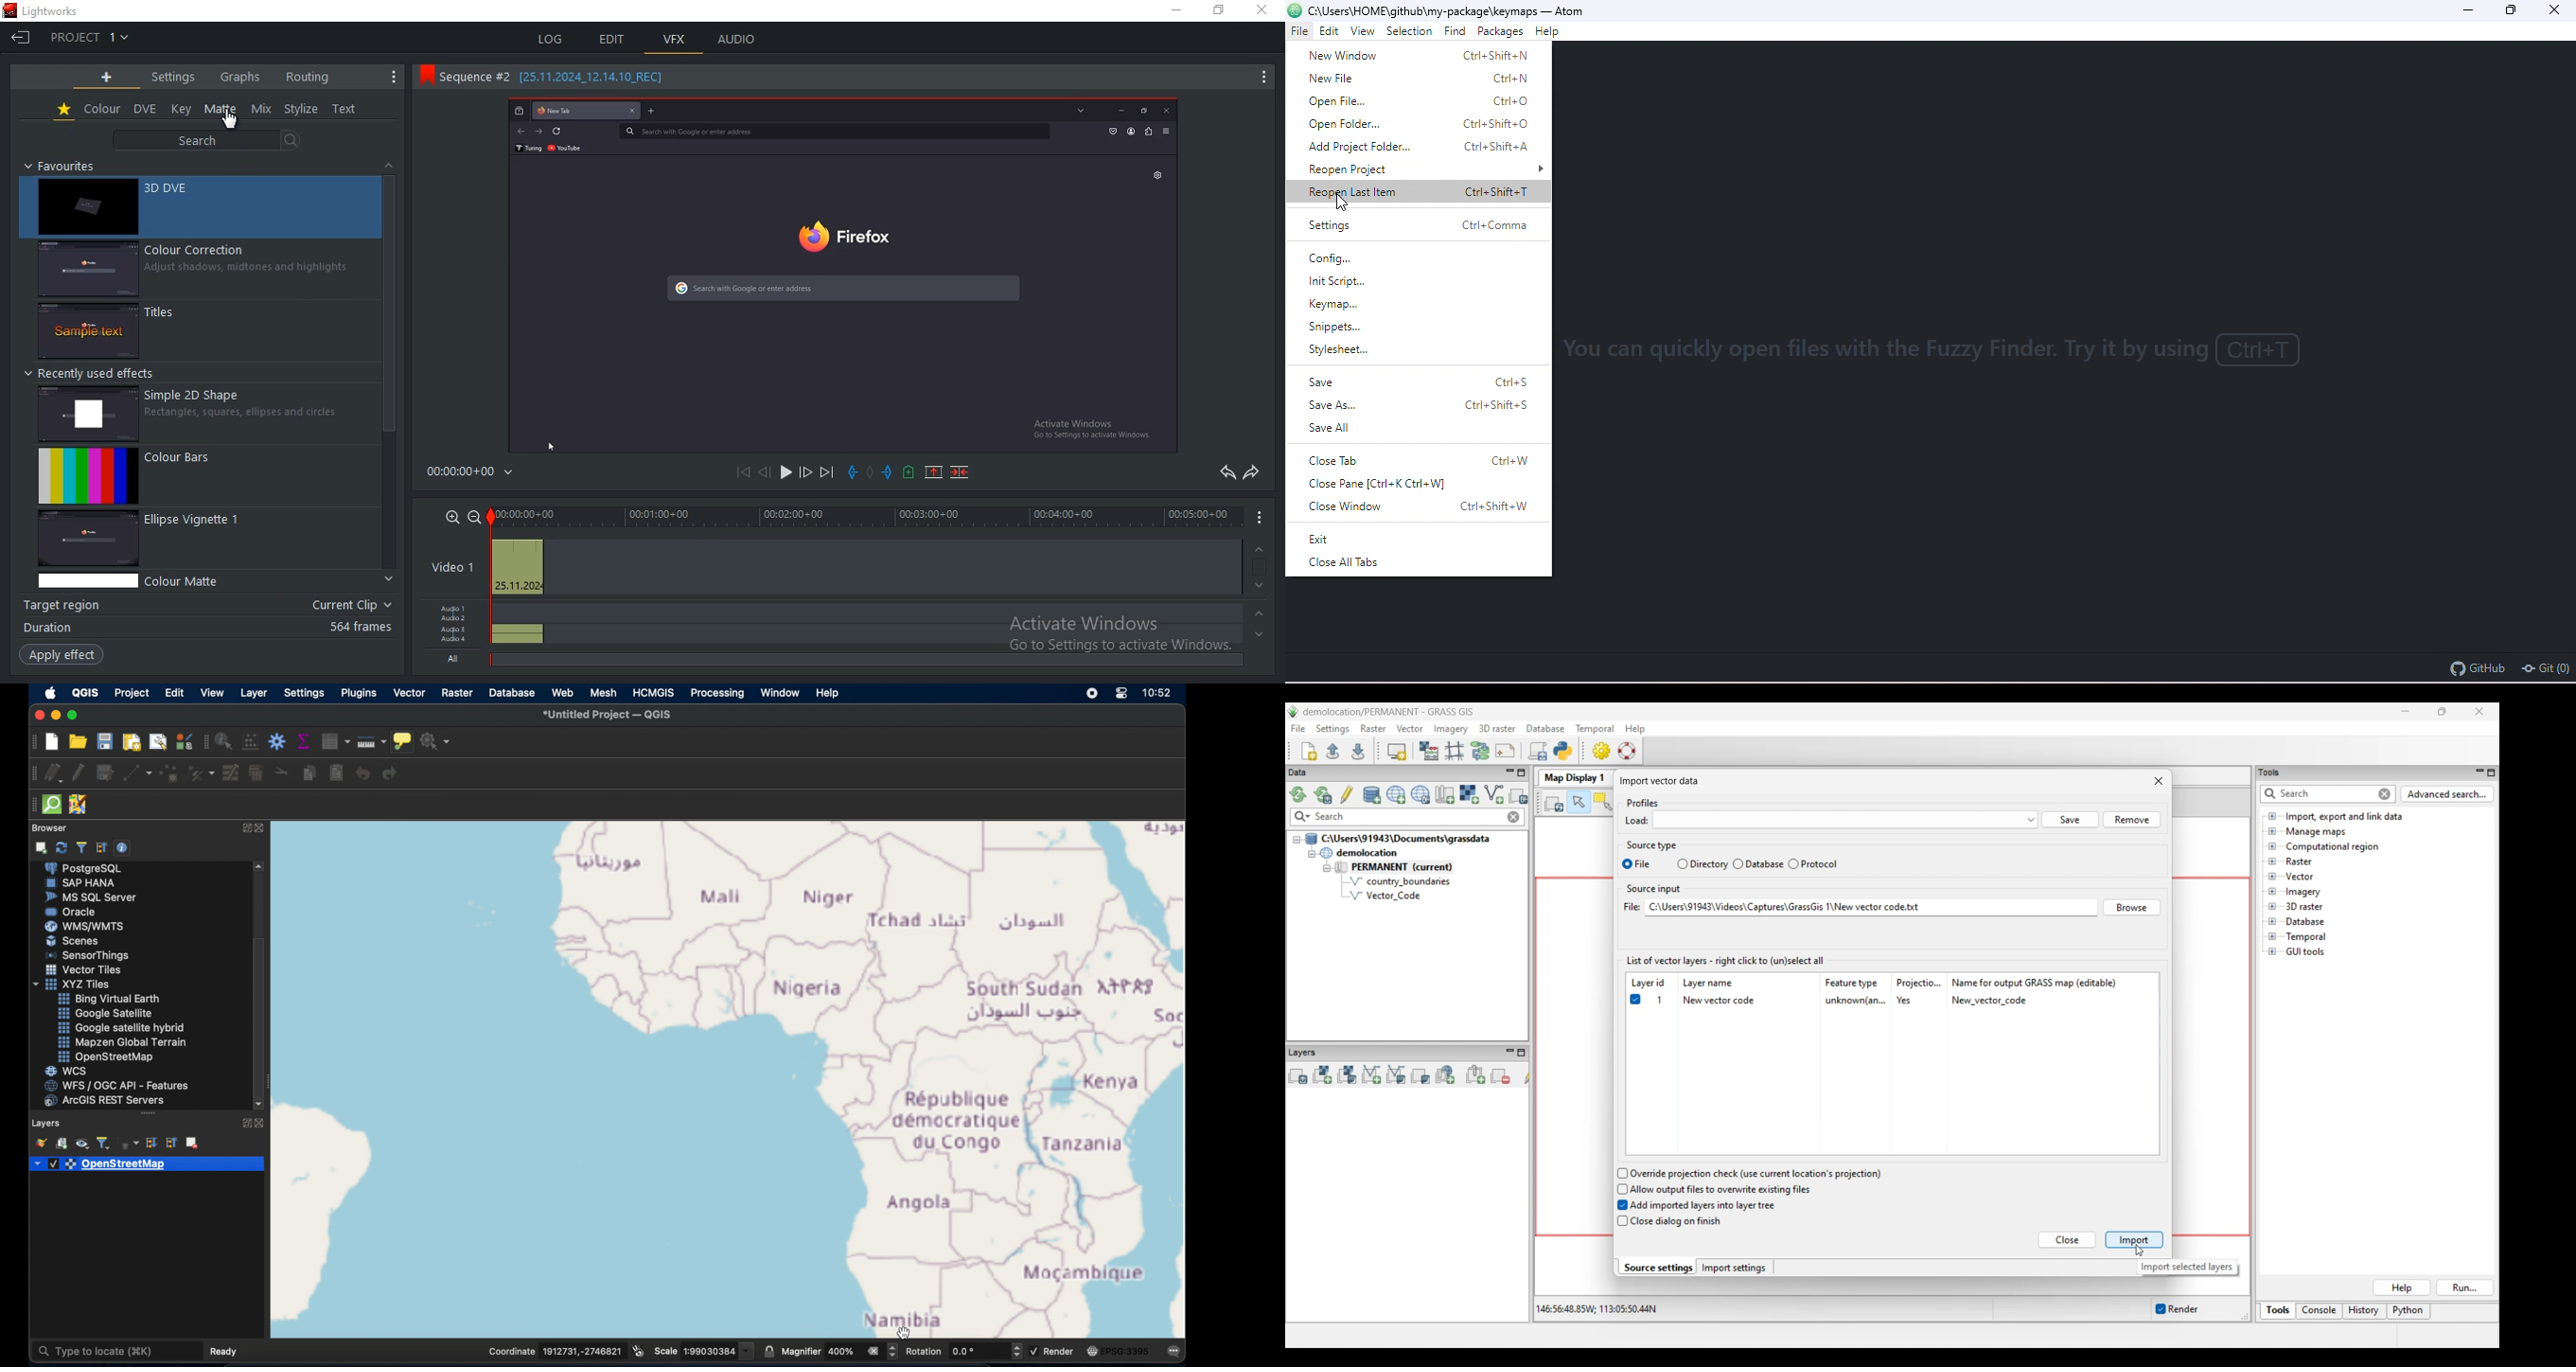  I want to click on Close input made to quick search, so click(1514, 817).